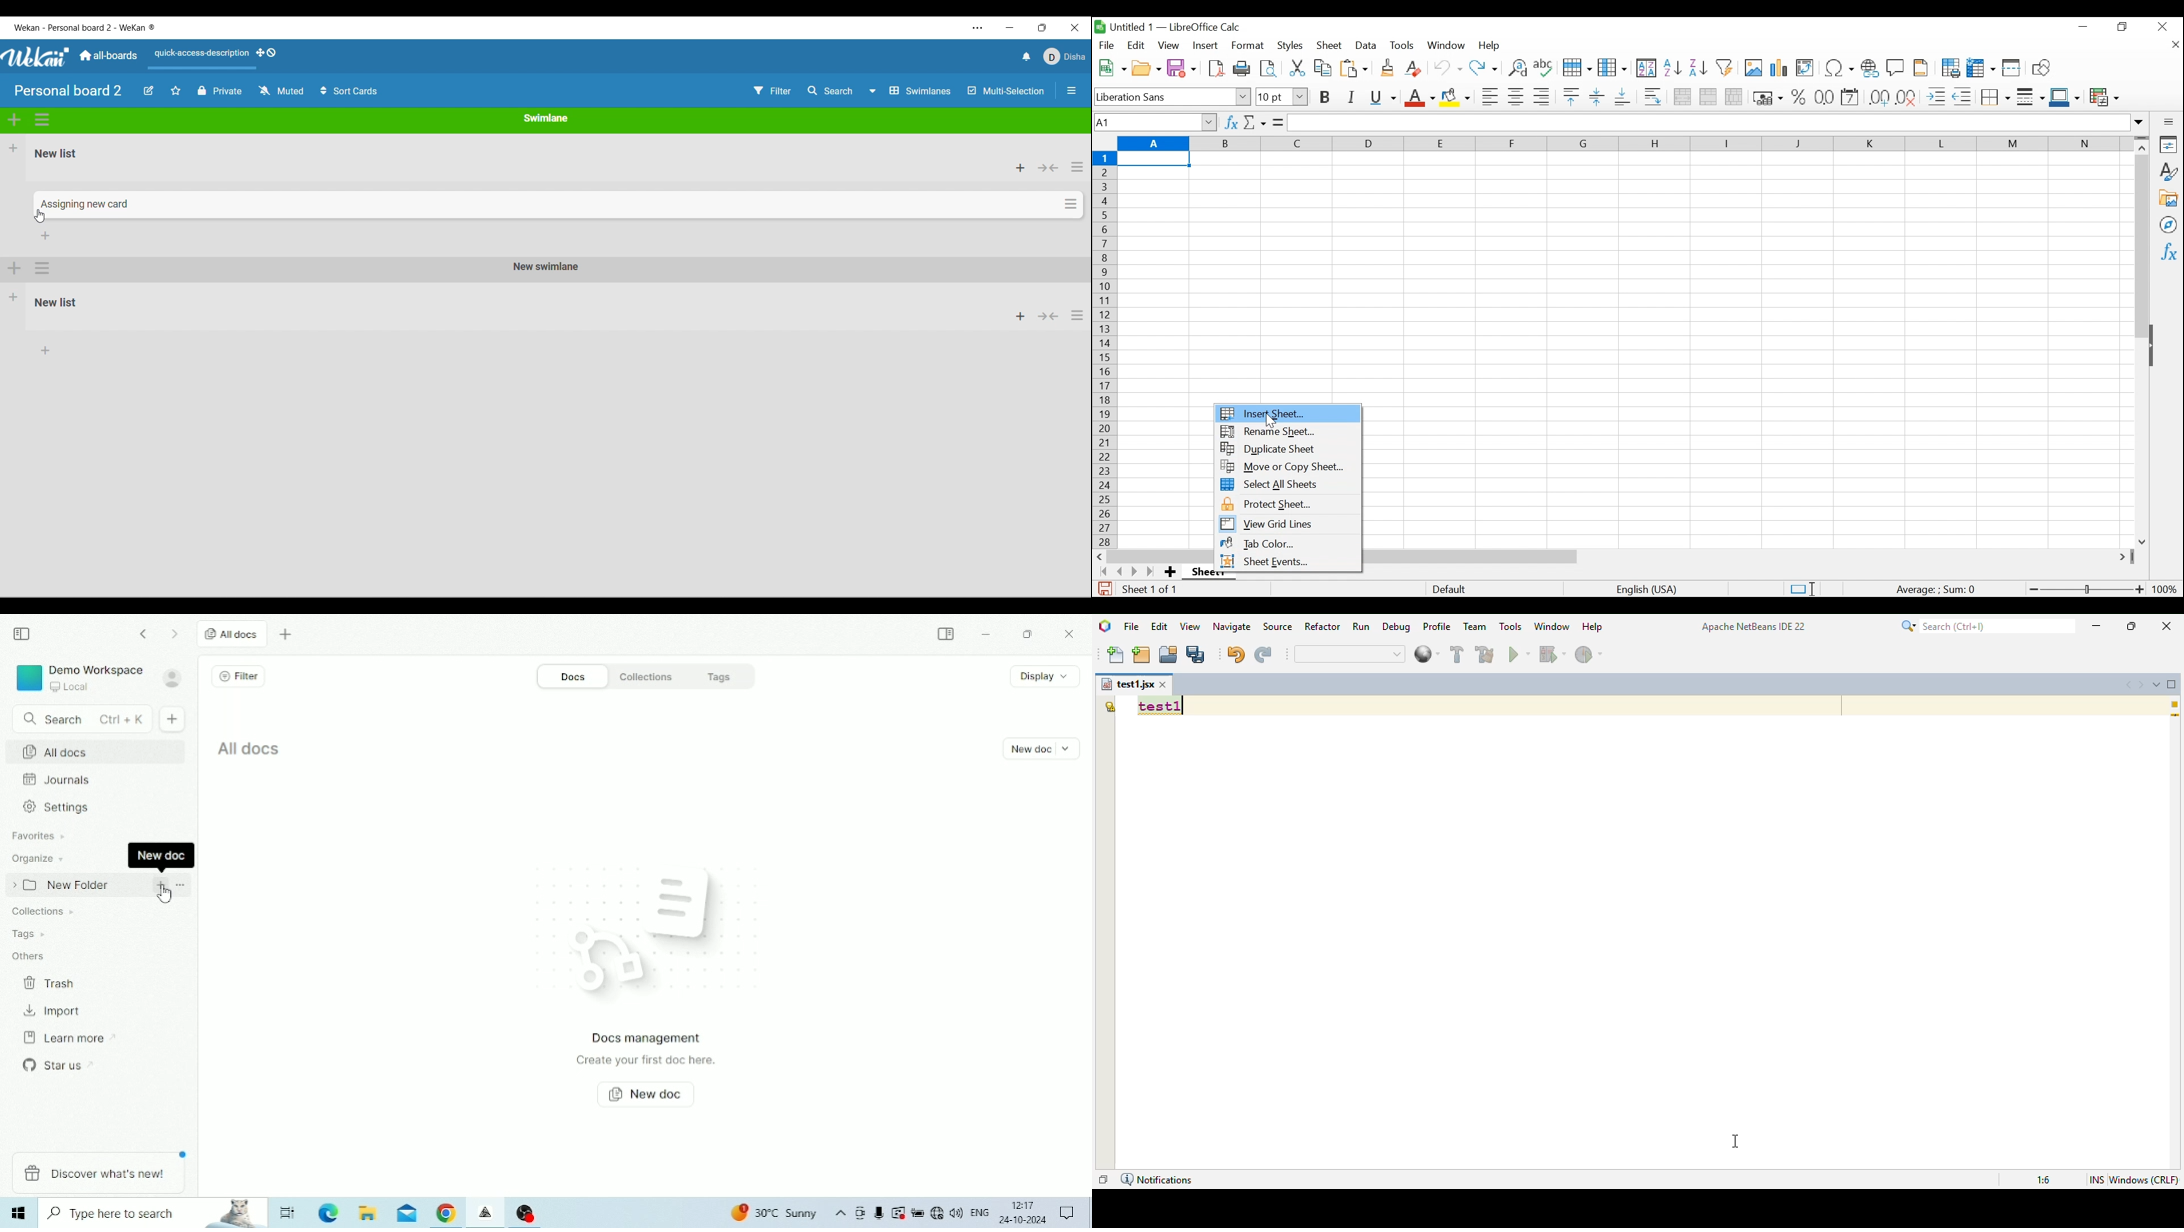  What do you see at coordinates (2162, 28) in the screenshot?
I see `Close` at bounding box center [2162, 28].